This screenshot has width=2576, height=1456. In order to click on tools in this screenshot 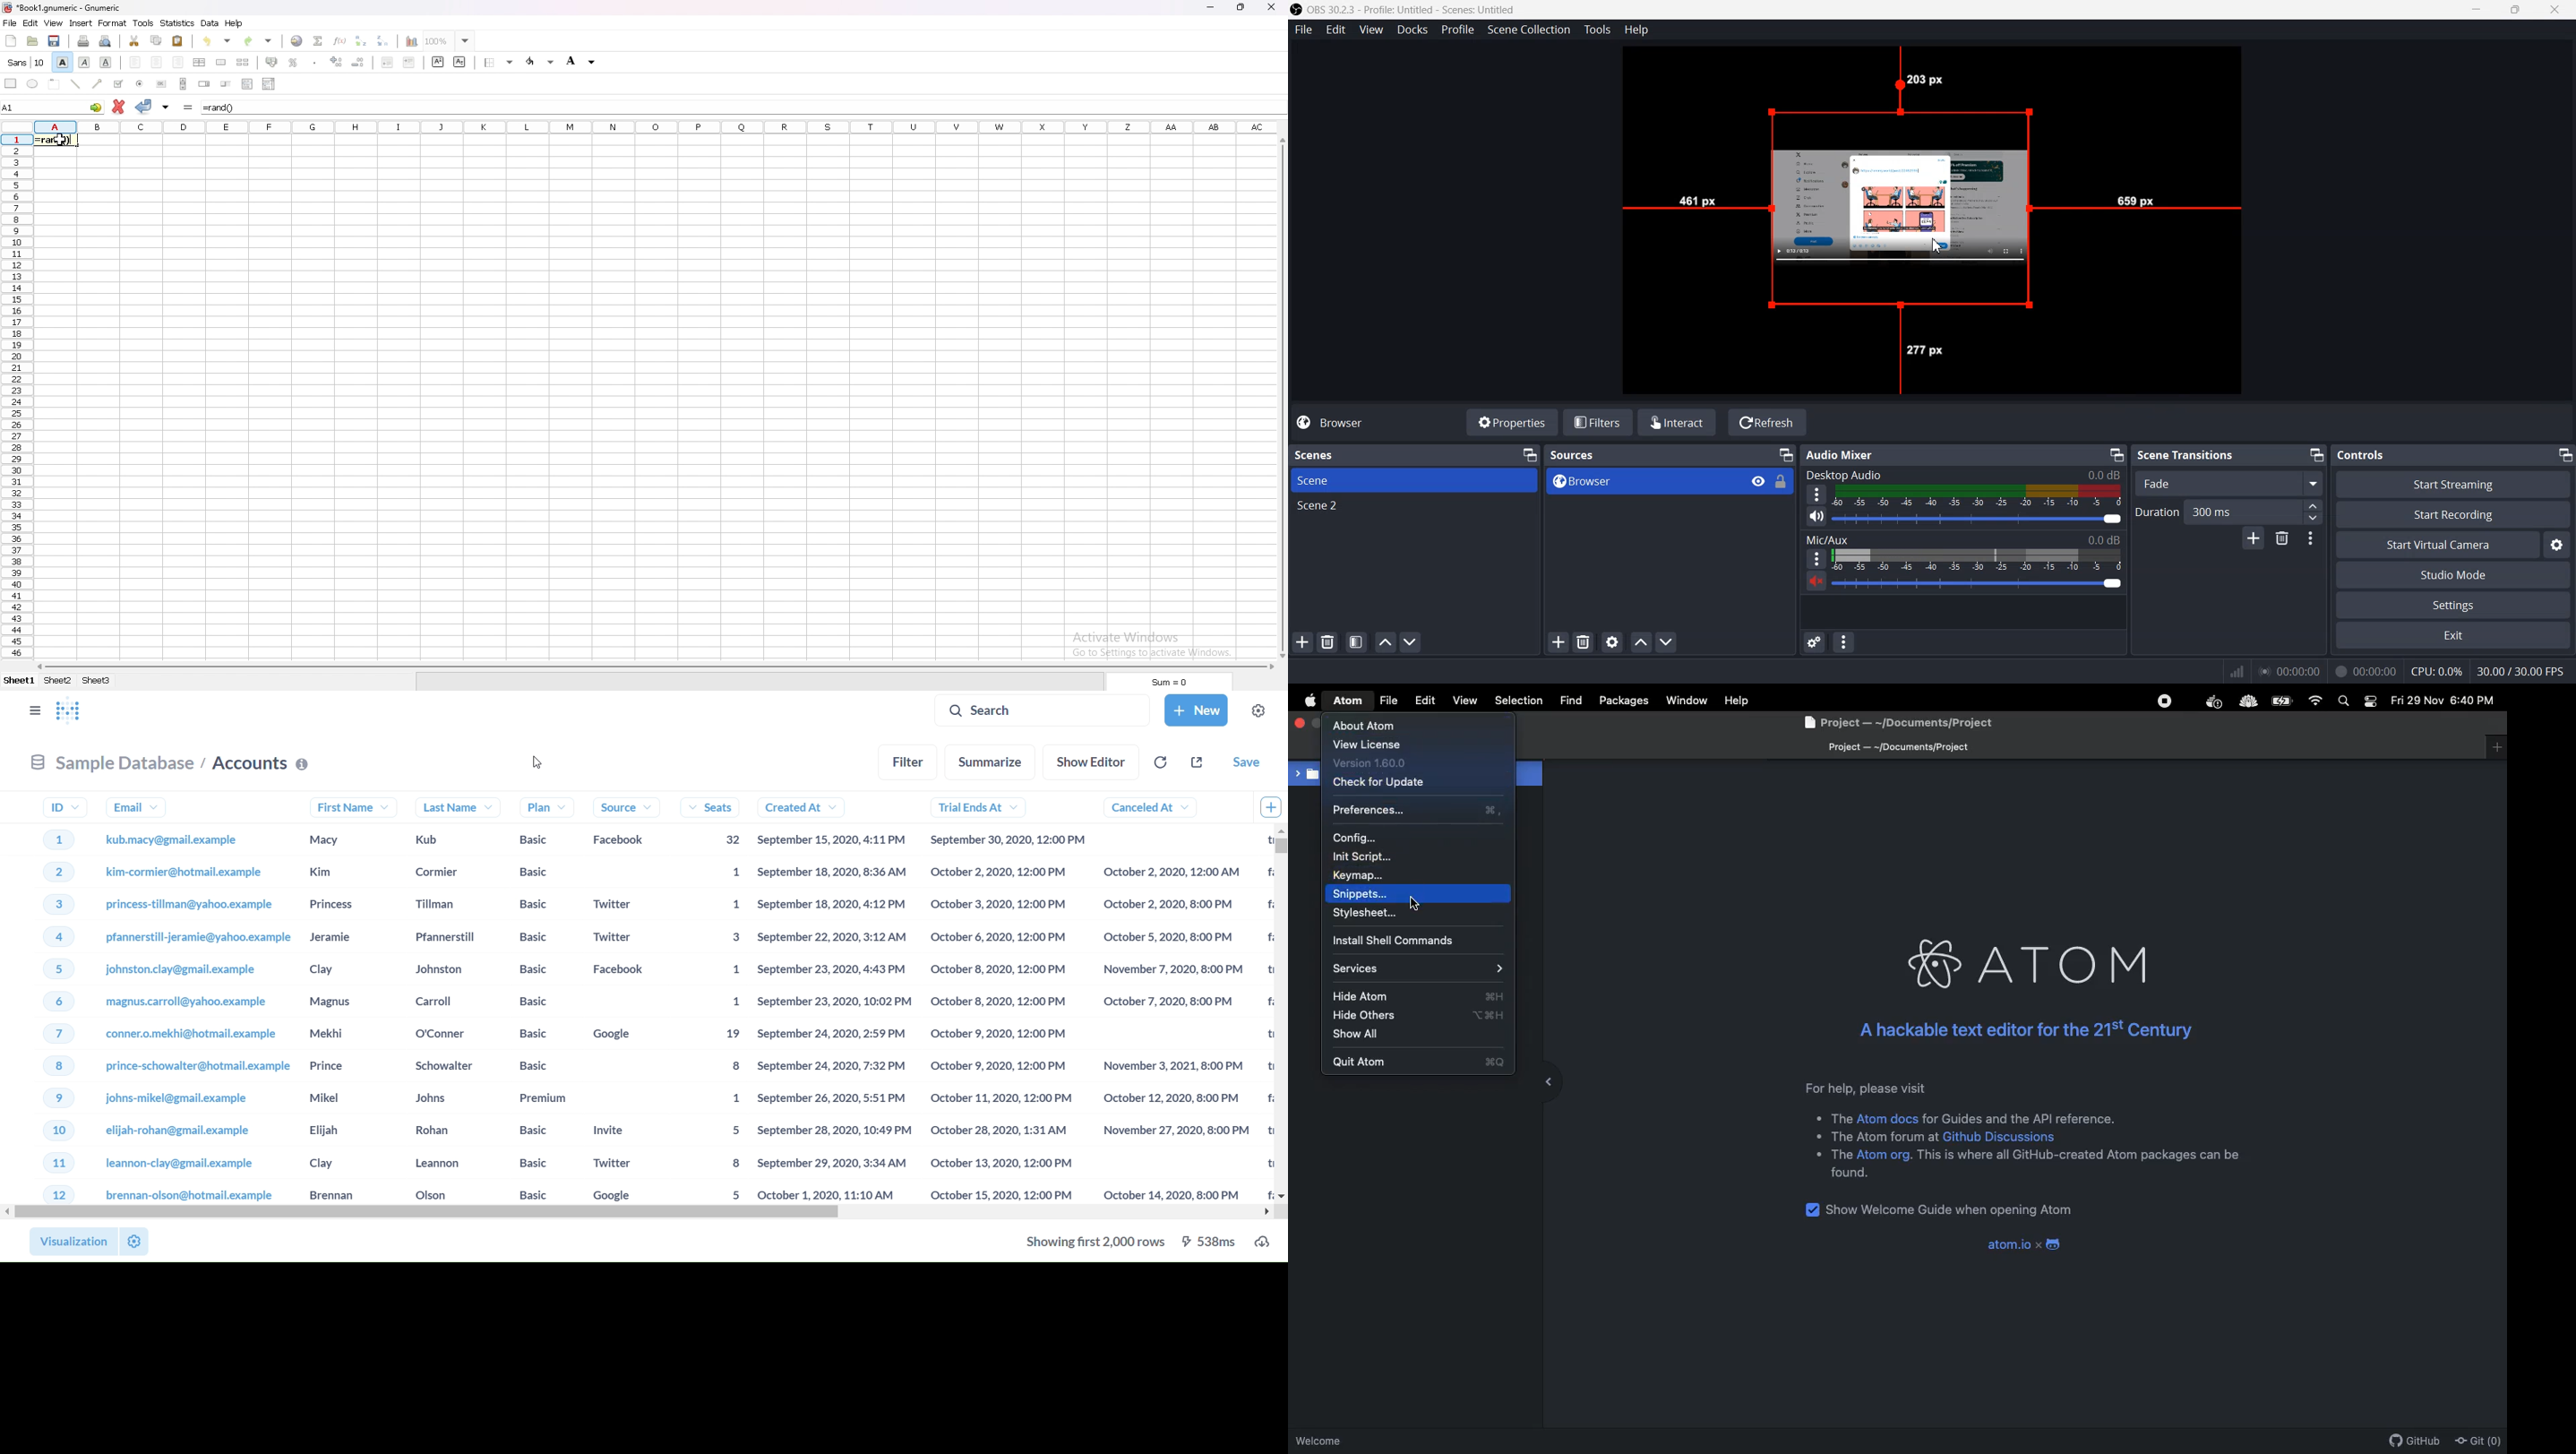, I will do `click(144, 23)`.